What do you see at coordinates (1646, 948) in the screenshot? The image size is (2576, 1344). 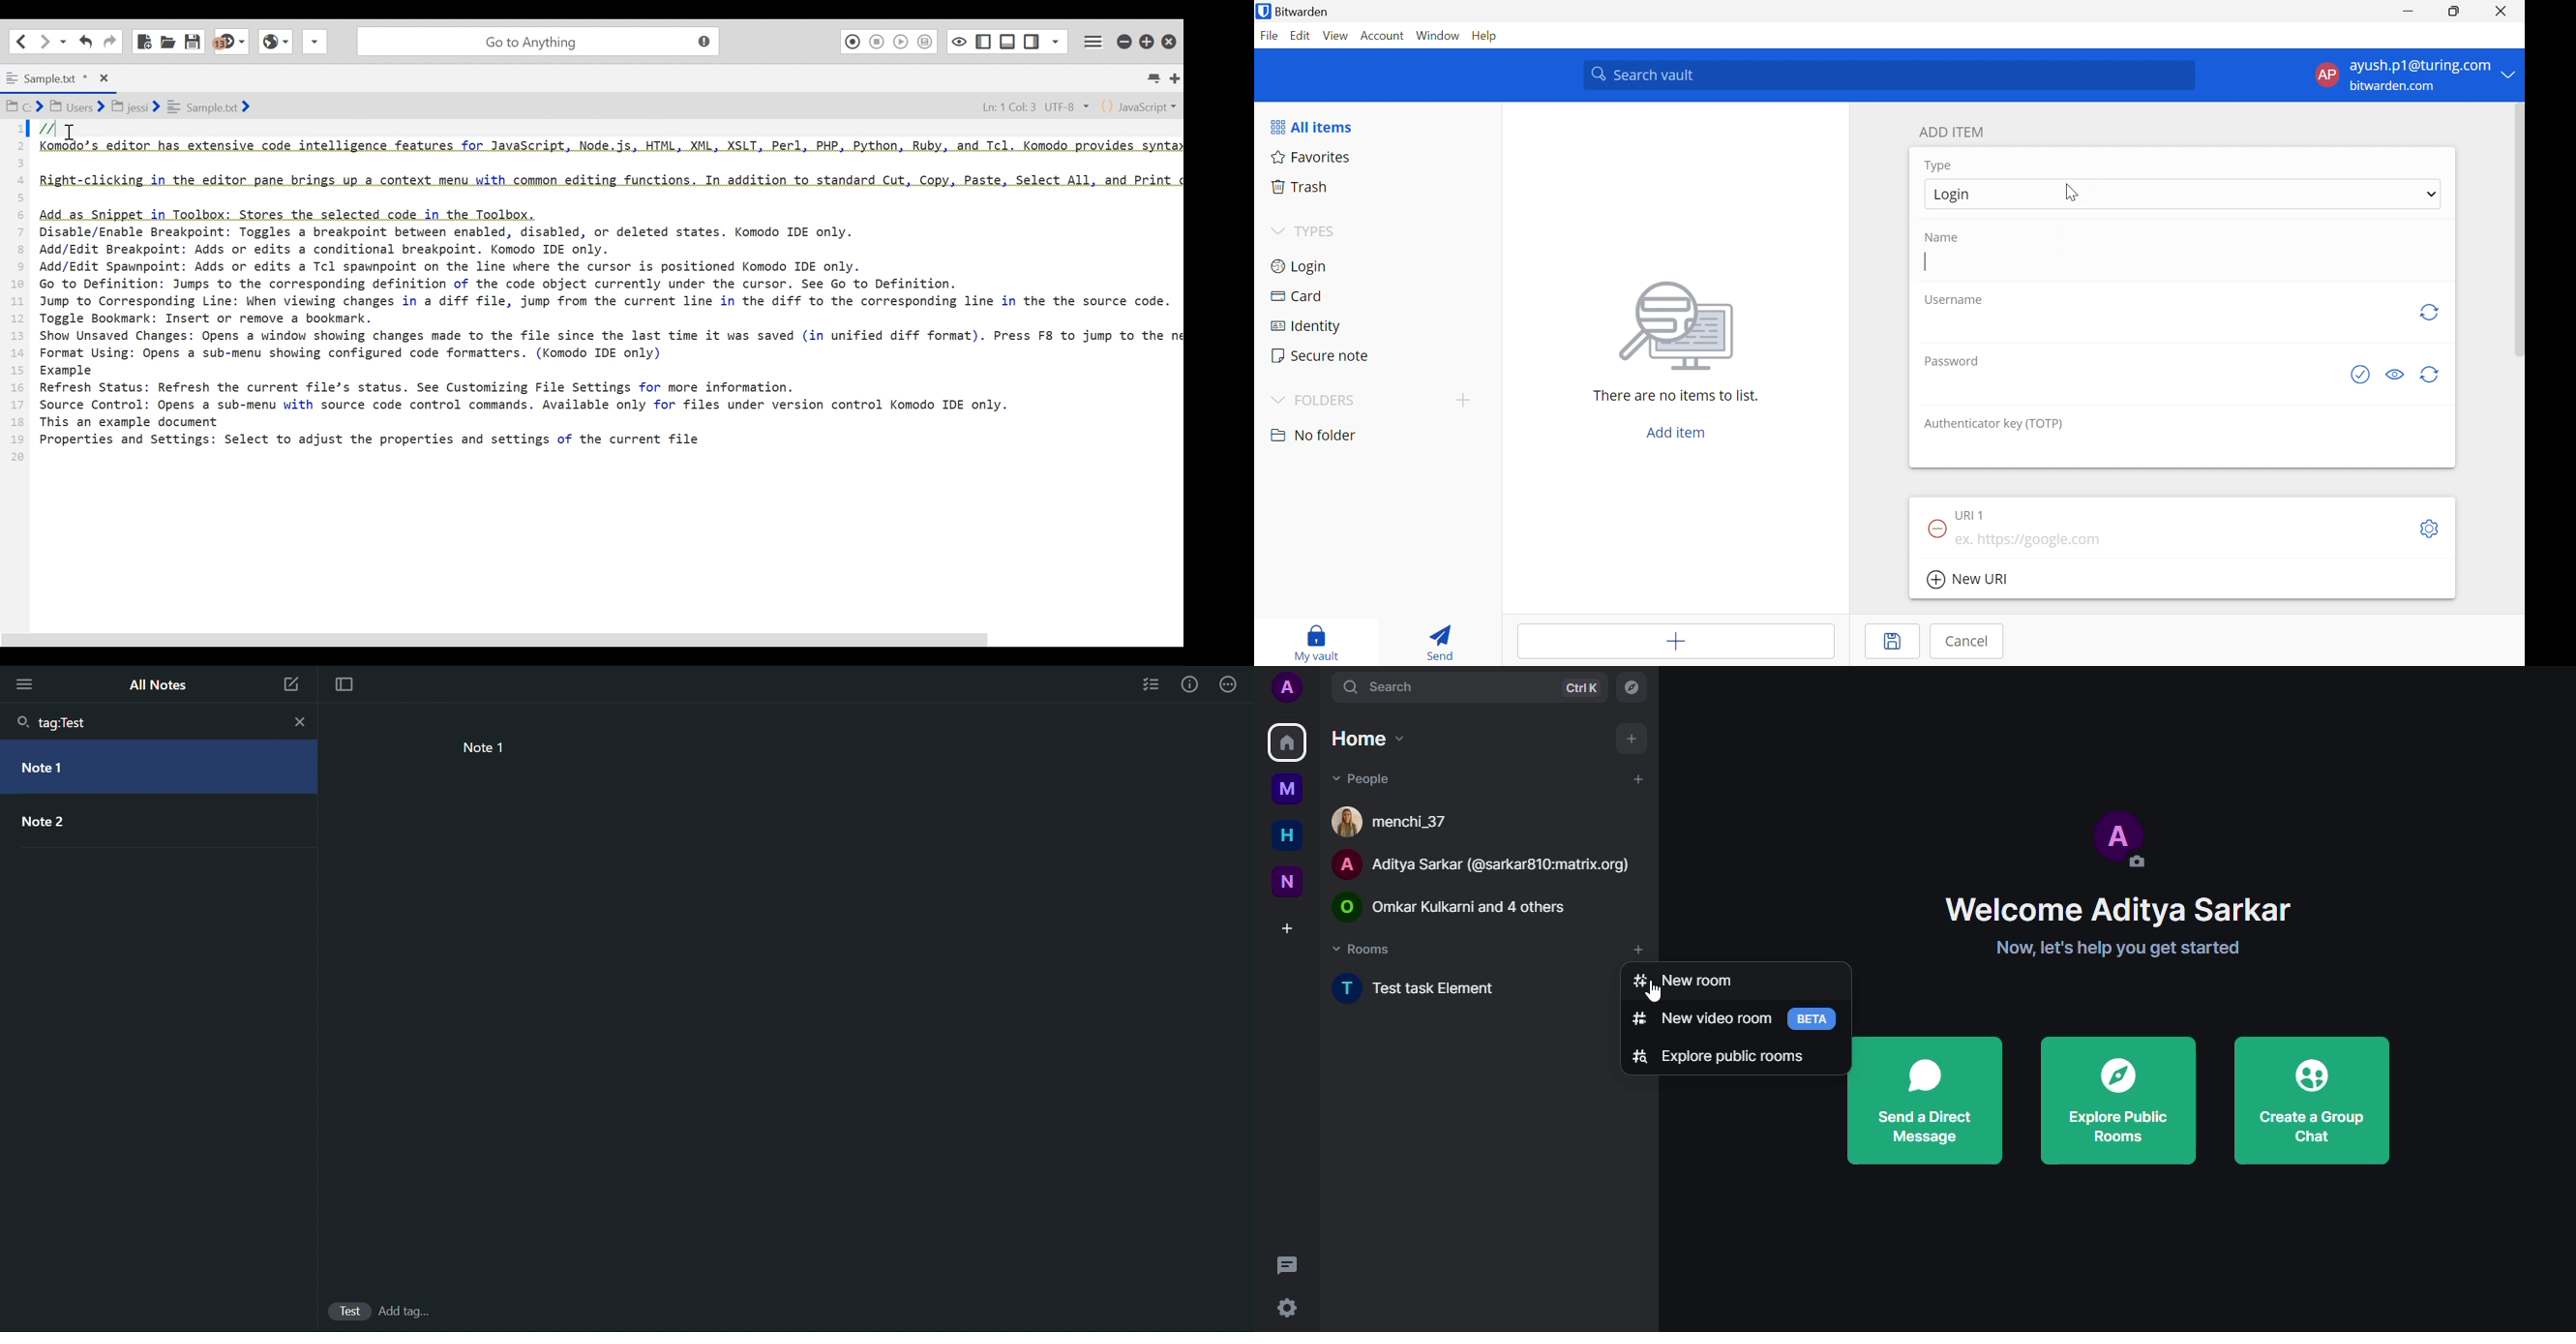 I see `clicking add room` at bounding box center [1646, 948].